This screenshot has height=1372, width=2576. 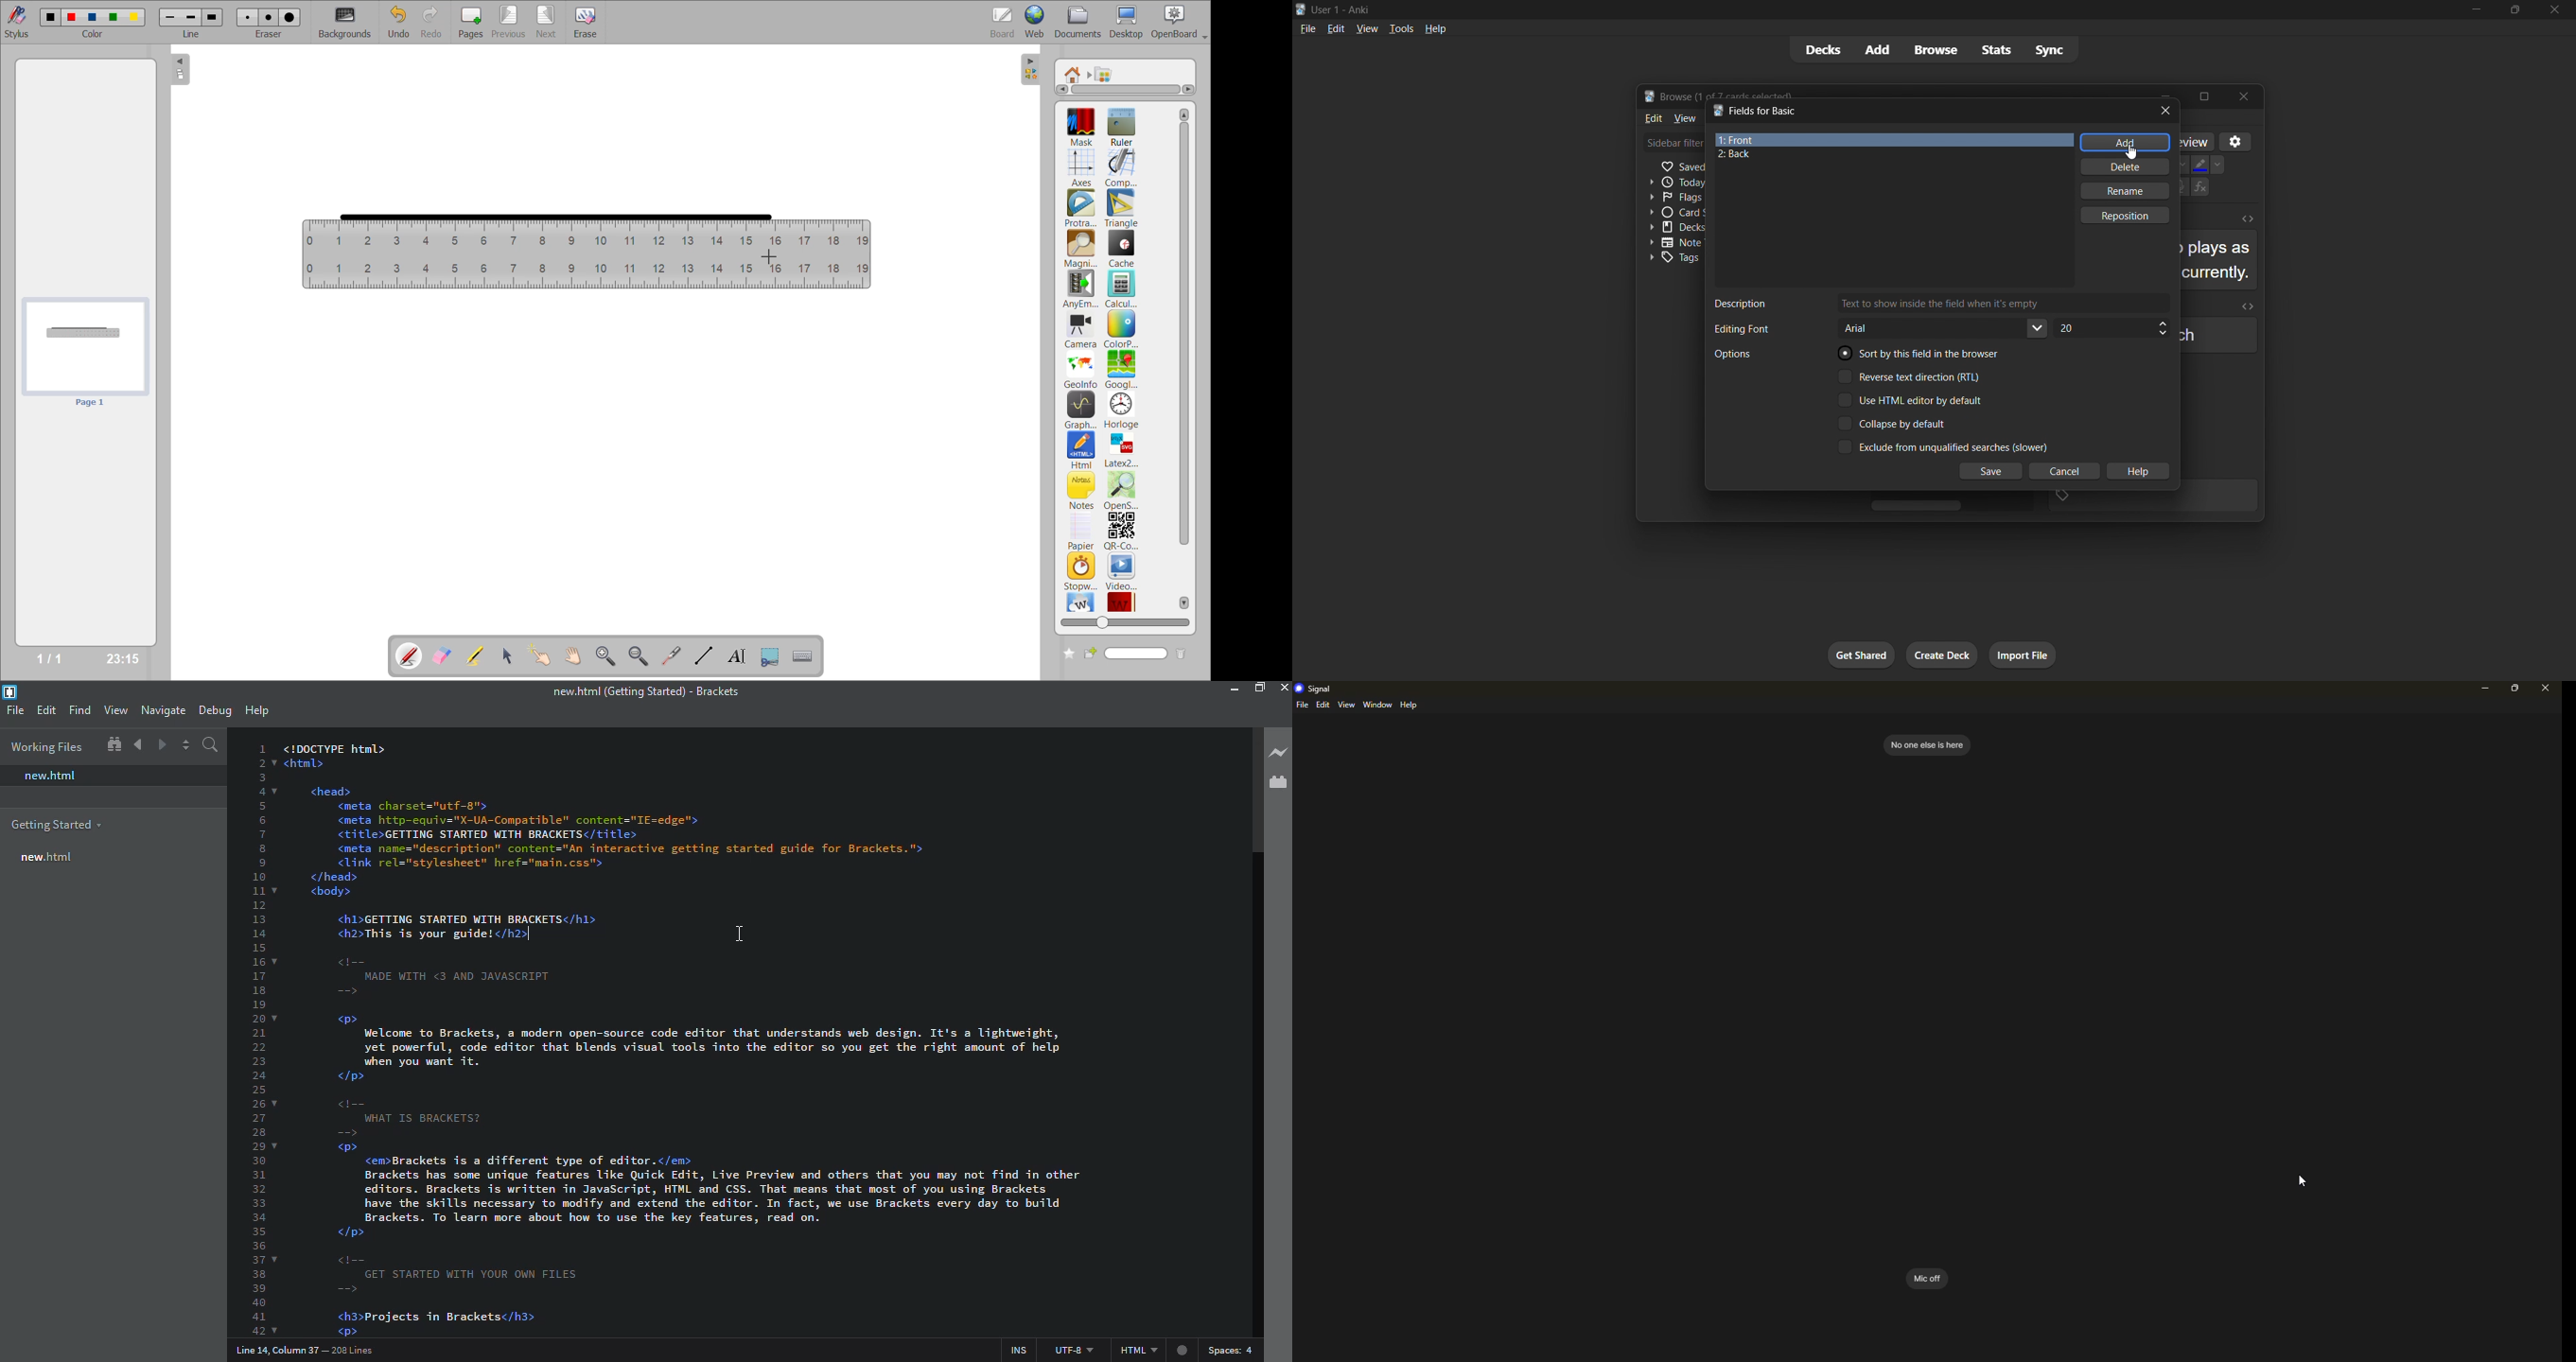 What do you see at coordinates (2234, 141) in the screenshot?
I see `settings` at bounding box center [2234, 141].